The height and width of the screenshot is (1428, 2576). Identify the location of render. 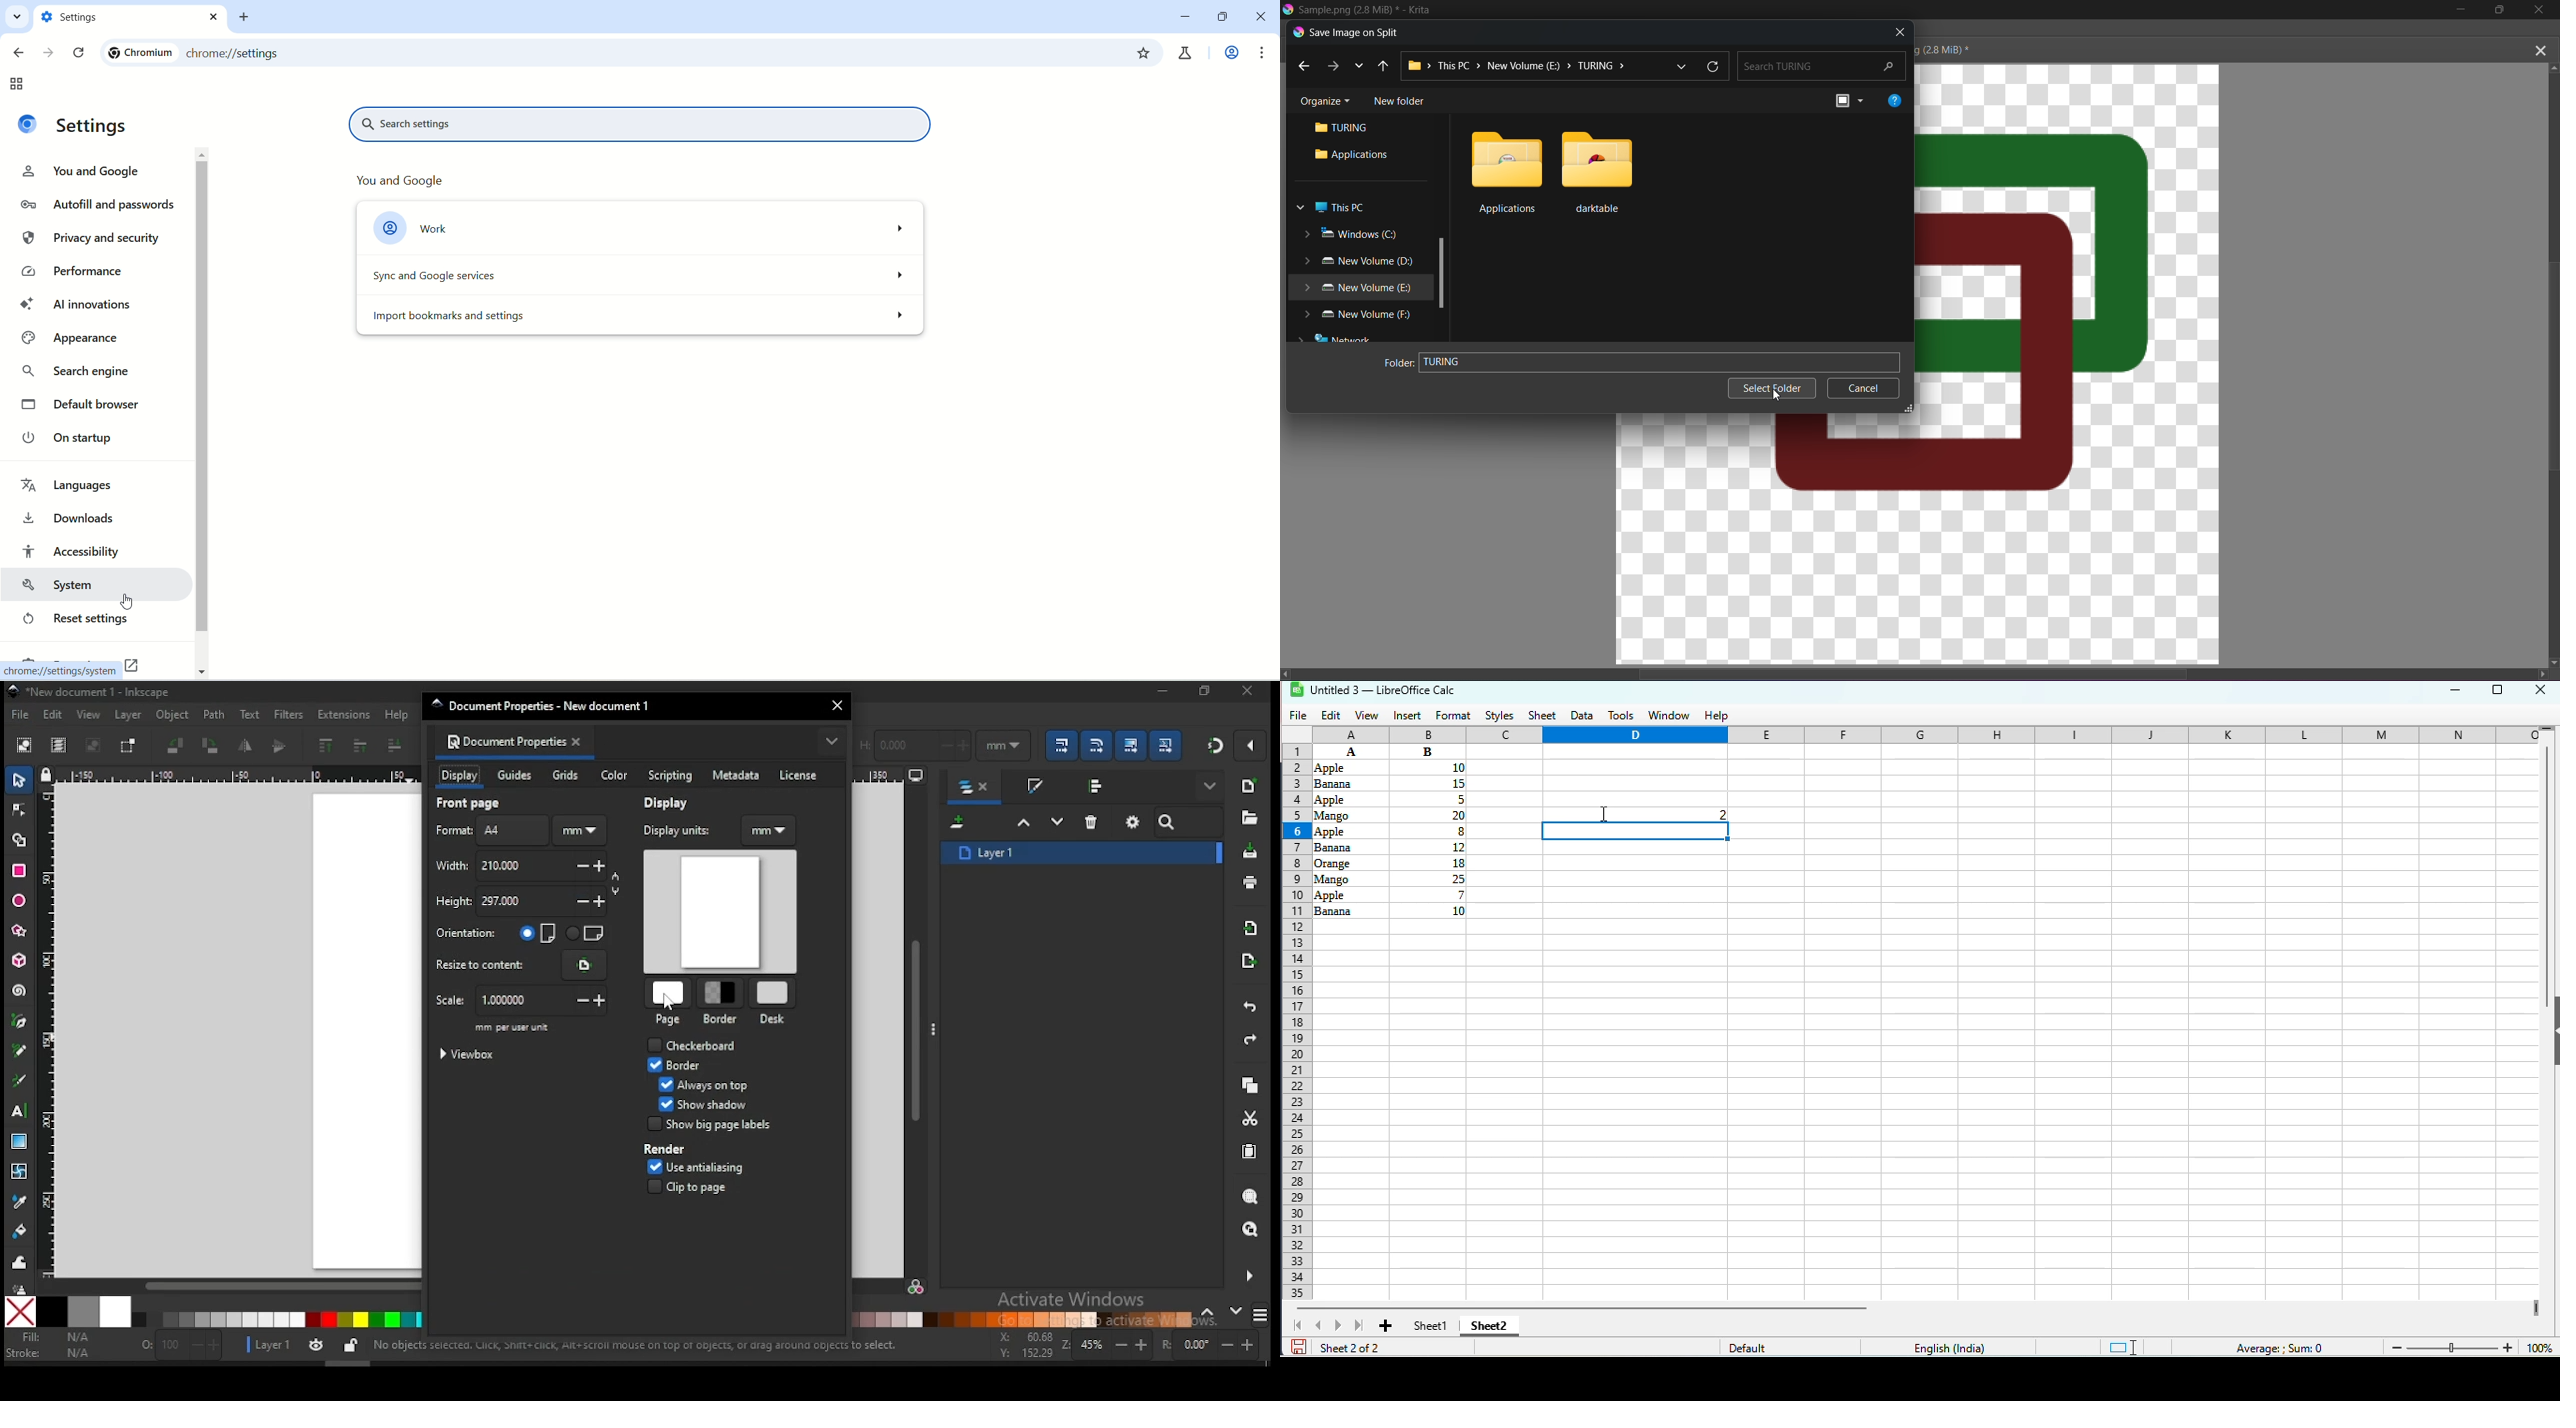
(709, 1125).